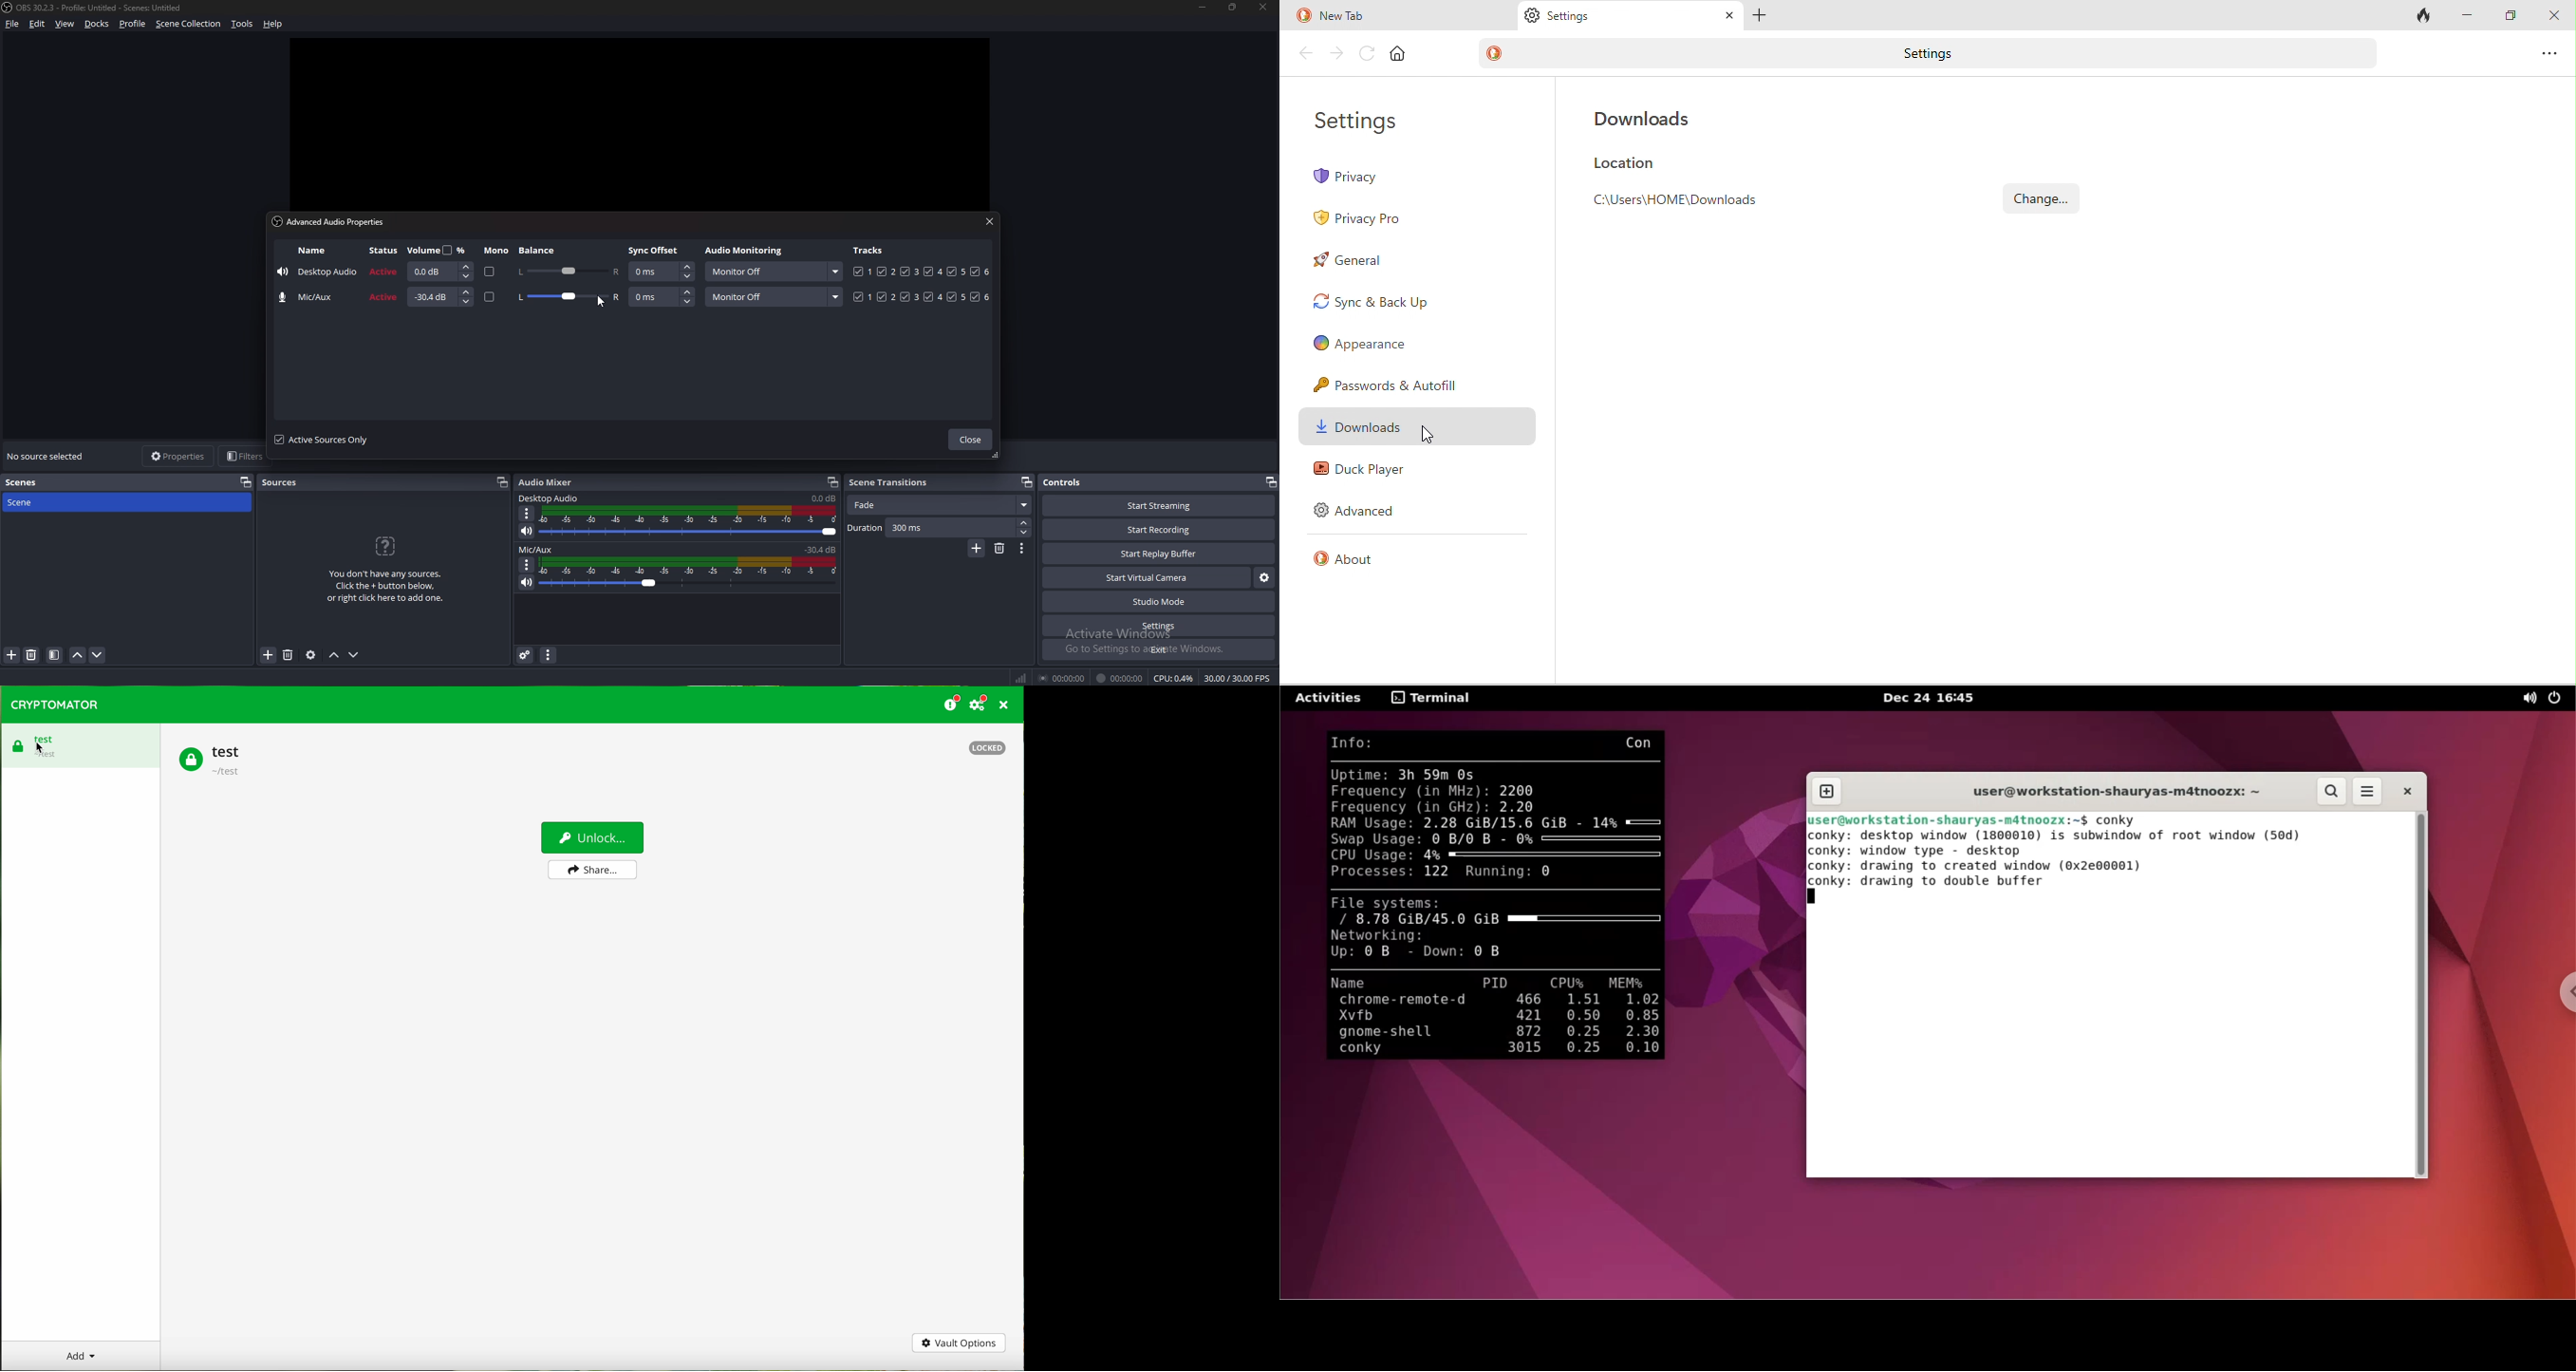 The width and height of the screenshot is (2576, 1372). Describe the element at coordinates (54, 655) in the screenshot. I see `filter` at that location.